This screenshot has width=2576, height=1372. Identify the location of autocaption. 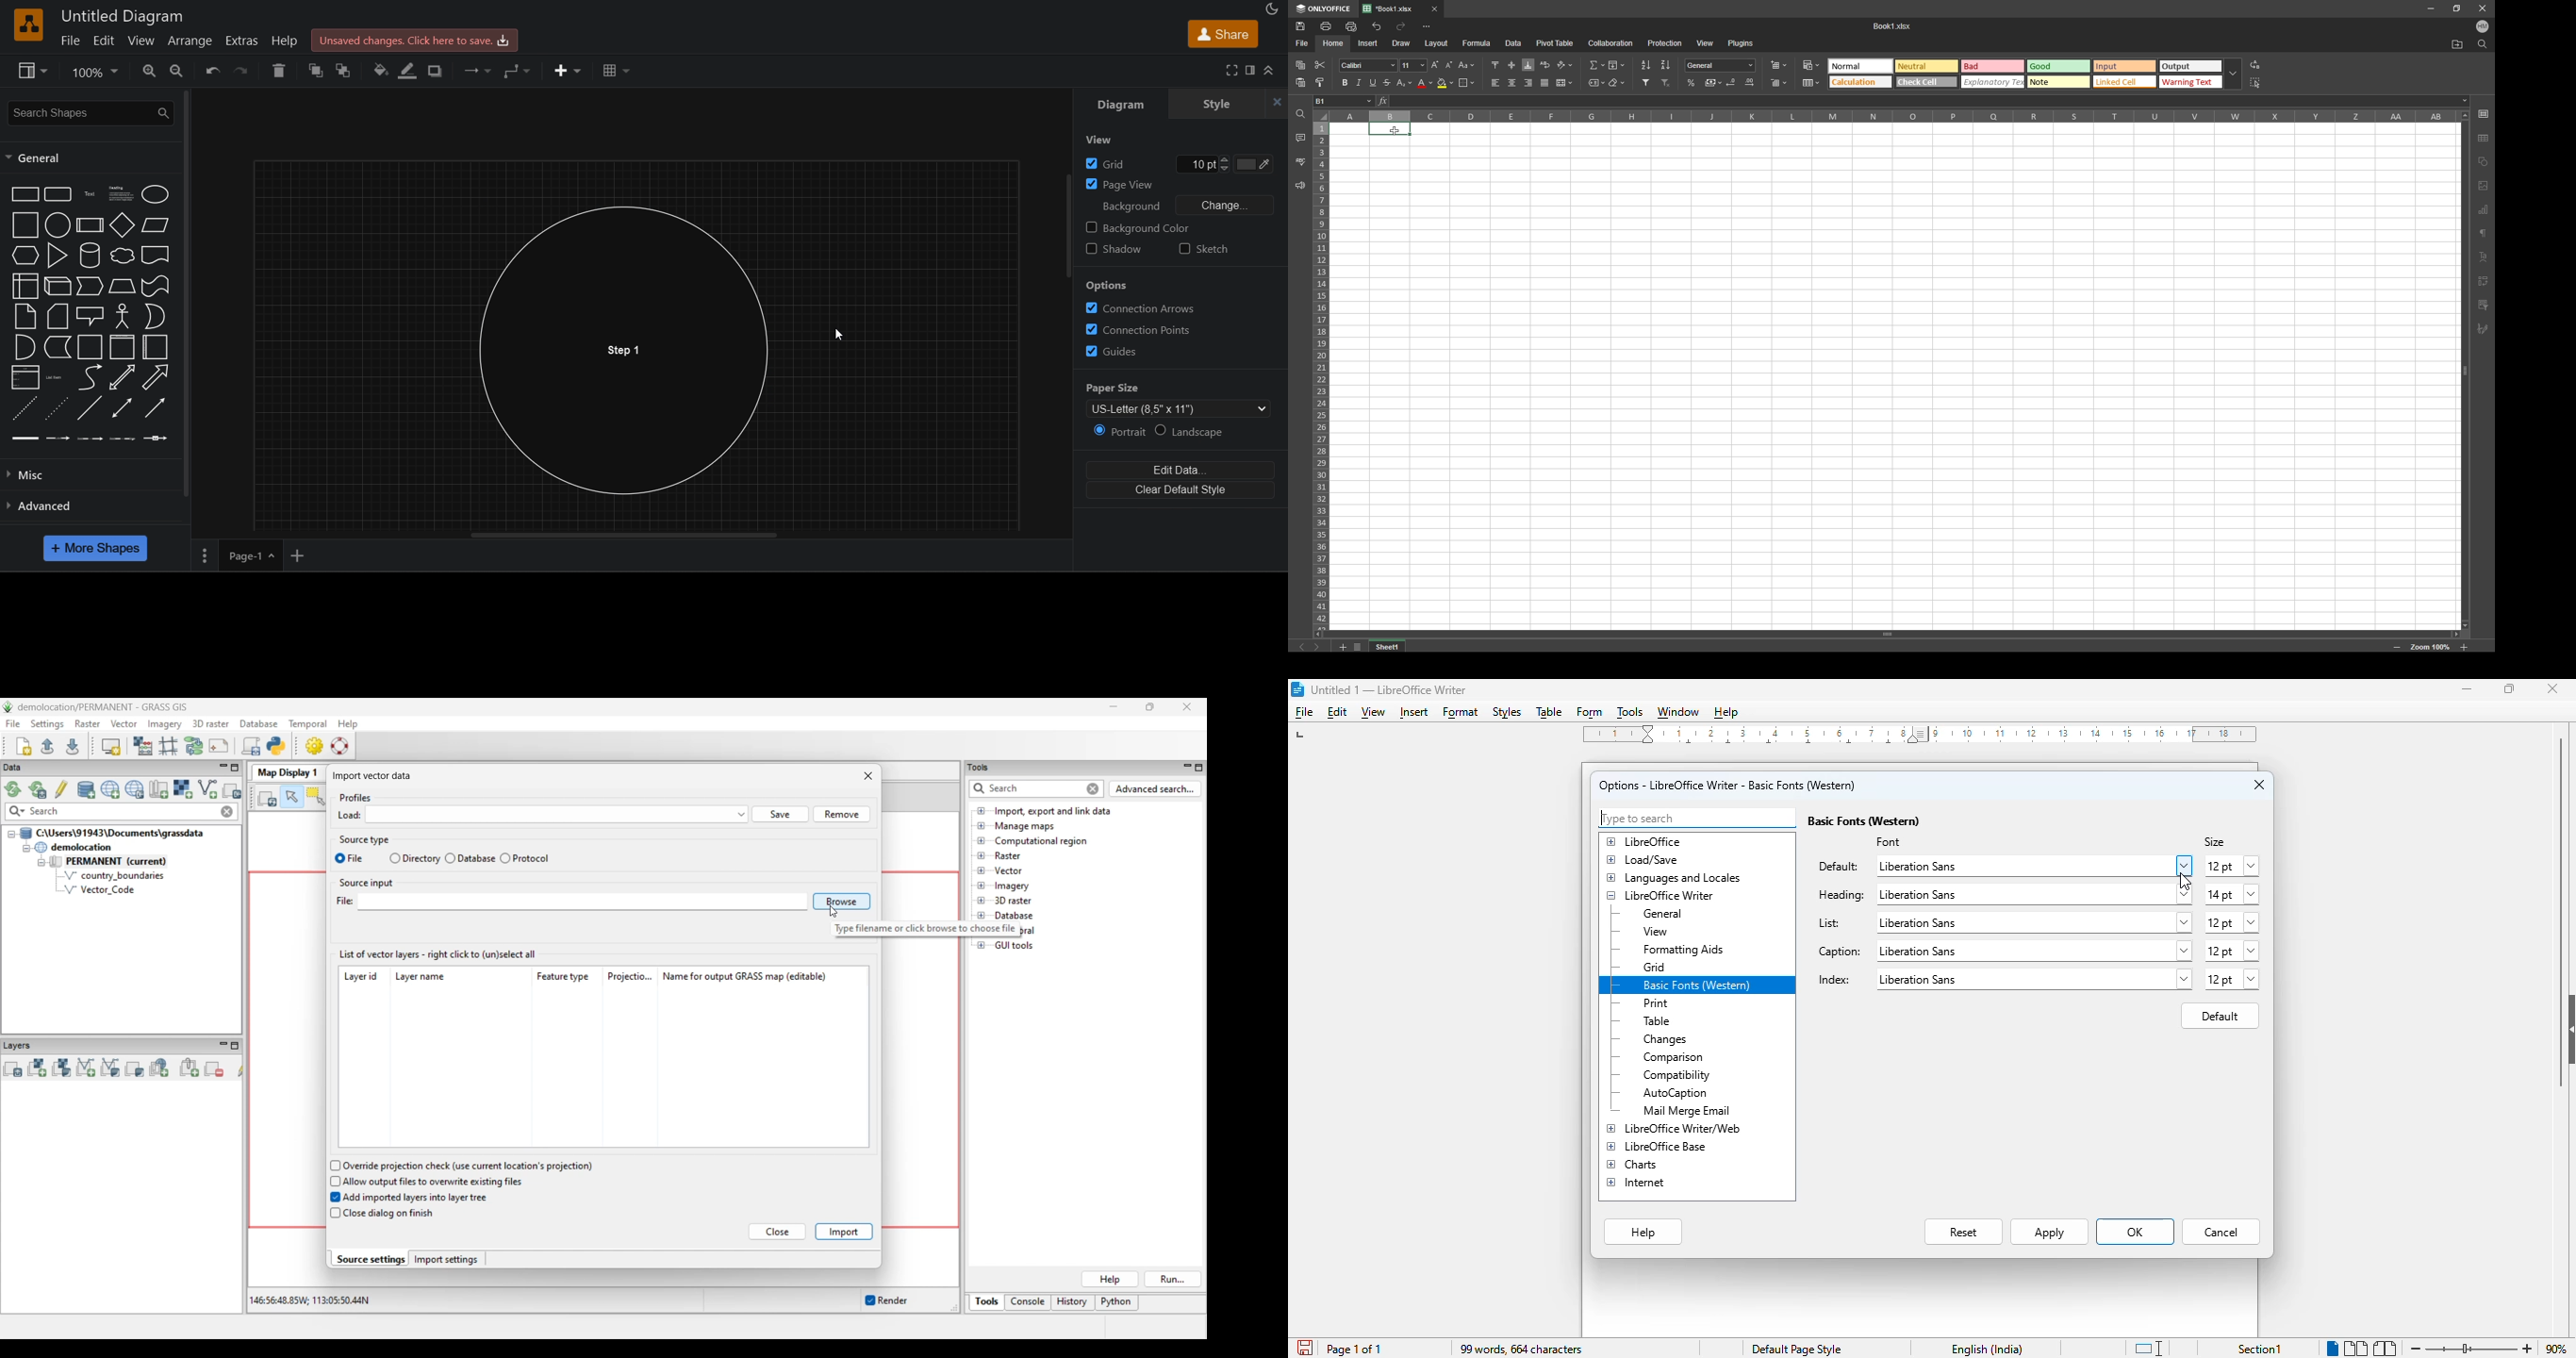
(1677, 1093).